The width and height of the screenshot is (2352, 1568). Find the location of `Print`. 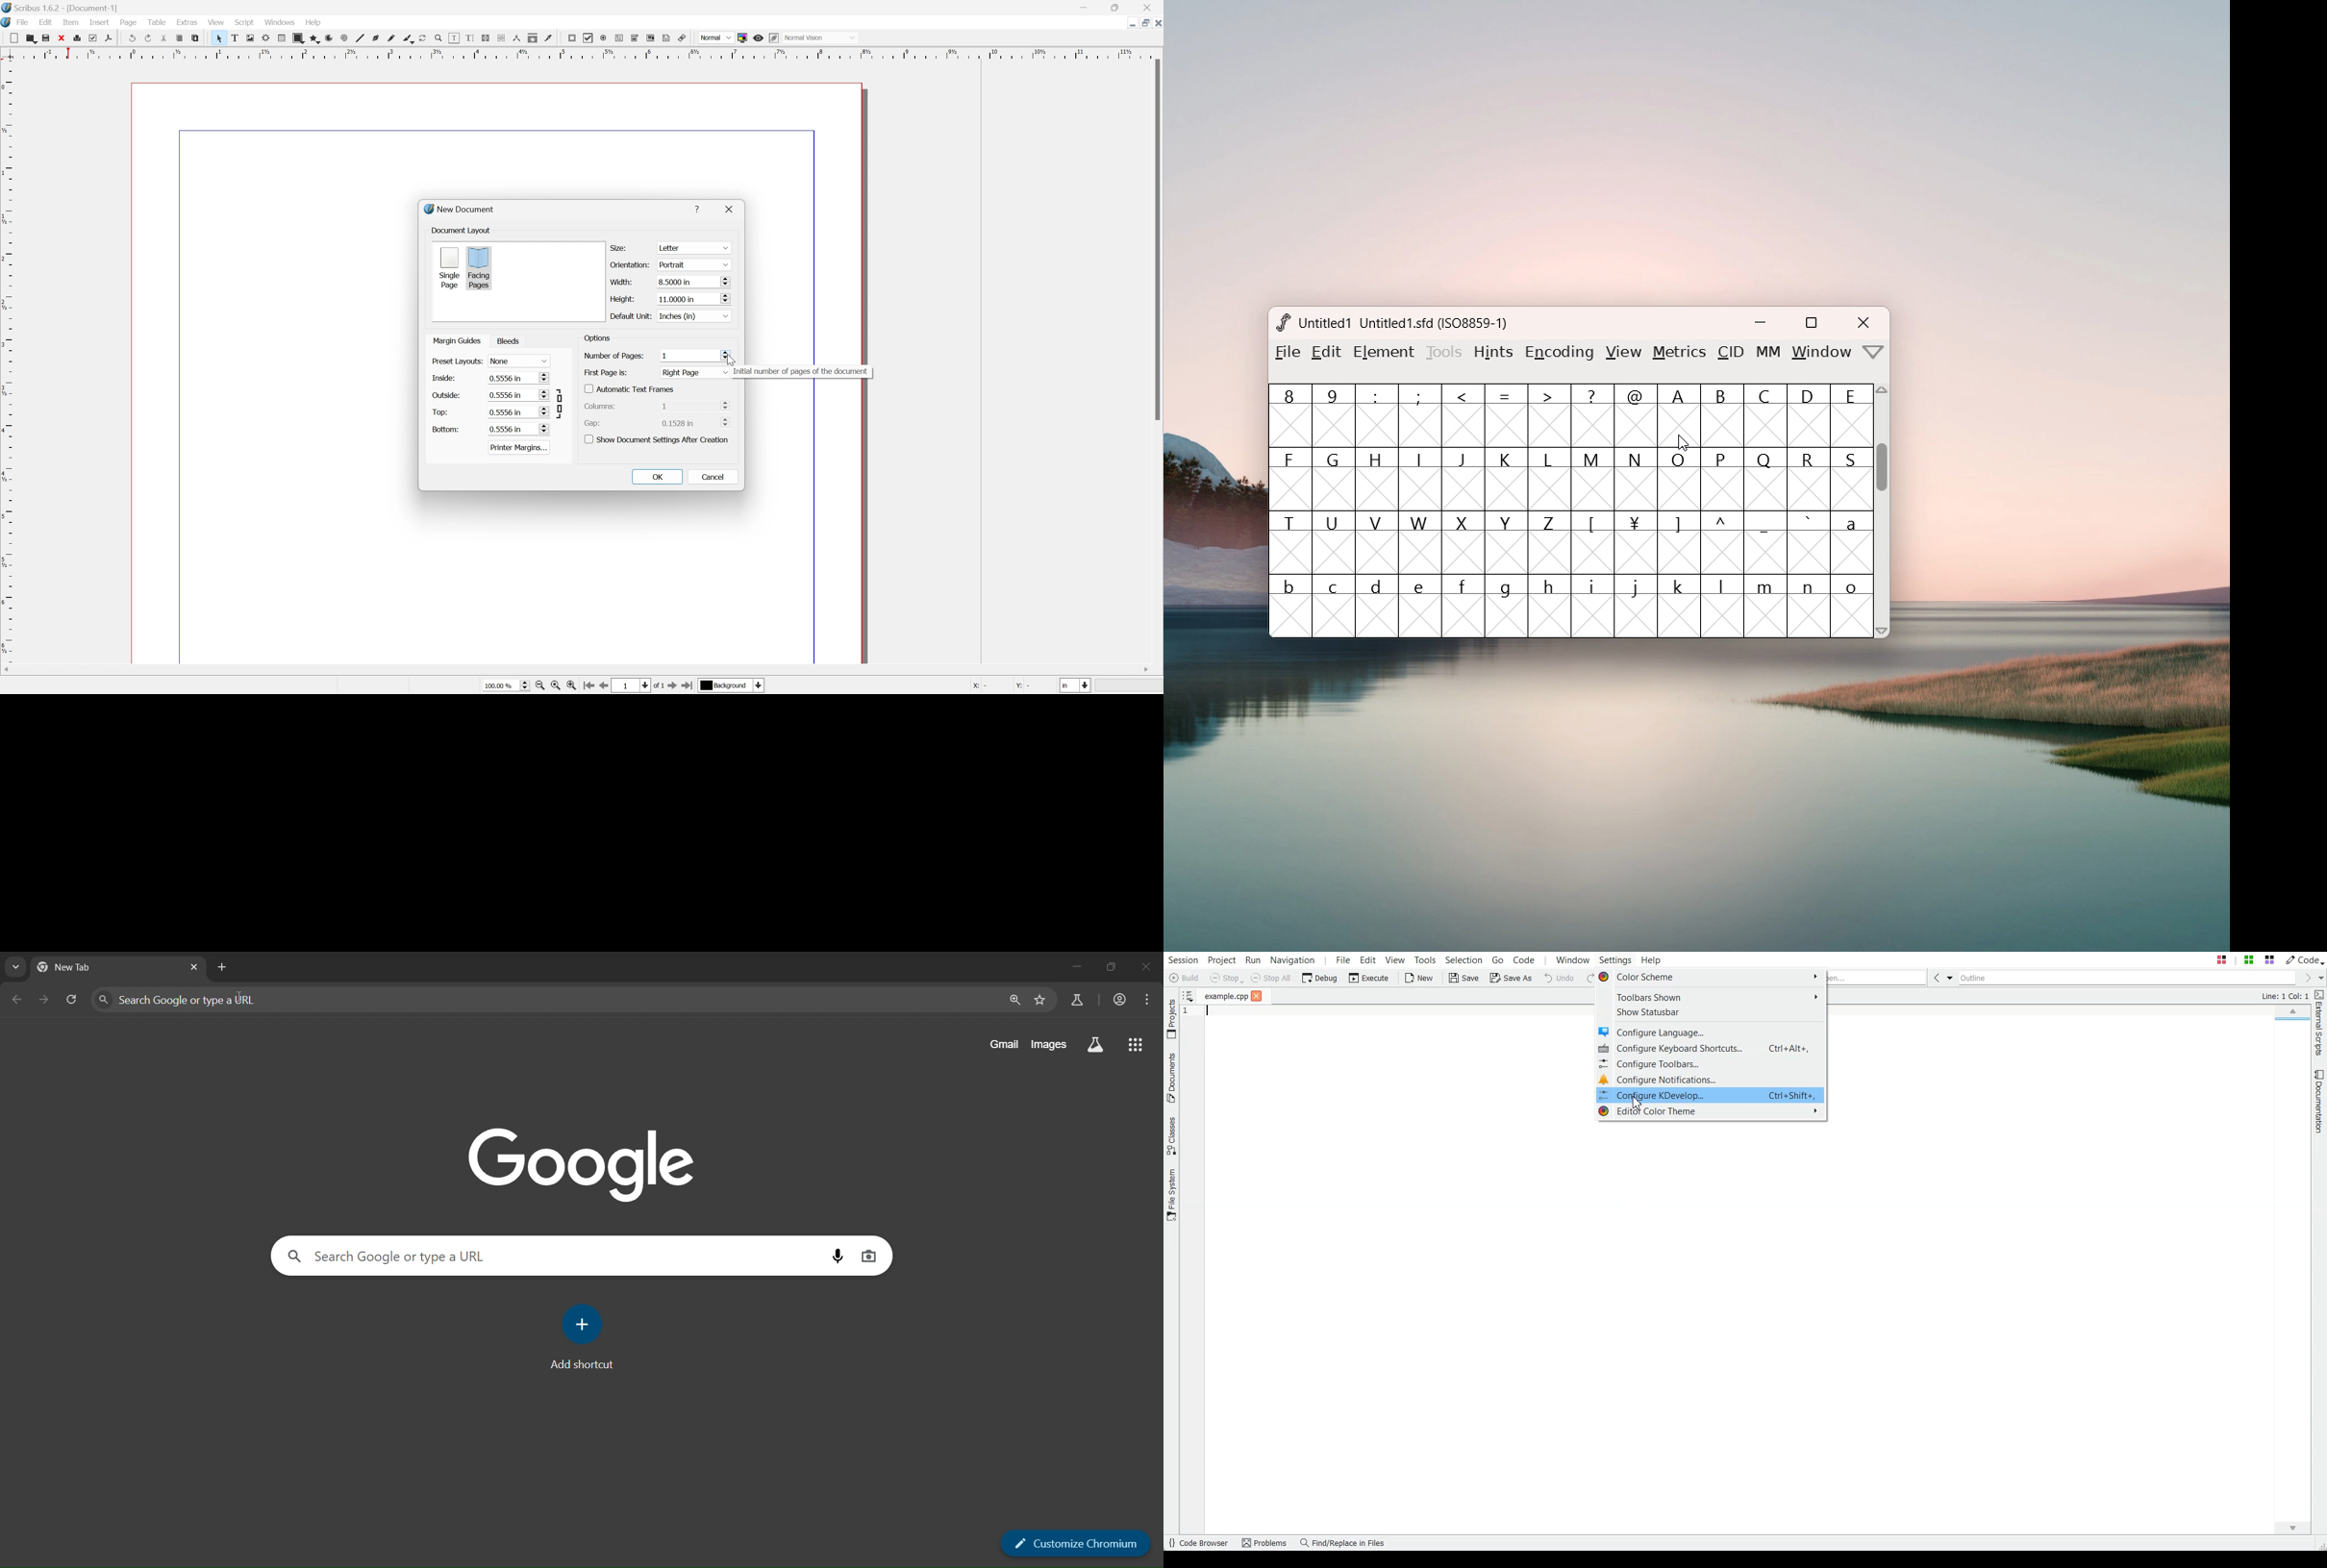

Print is located at coordinates (80, 39).